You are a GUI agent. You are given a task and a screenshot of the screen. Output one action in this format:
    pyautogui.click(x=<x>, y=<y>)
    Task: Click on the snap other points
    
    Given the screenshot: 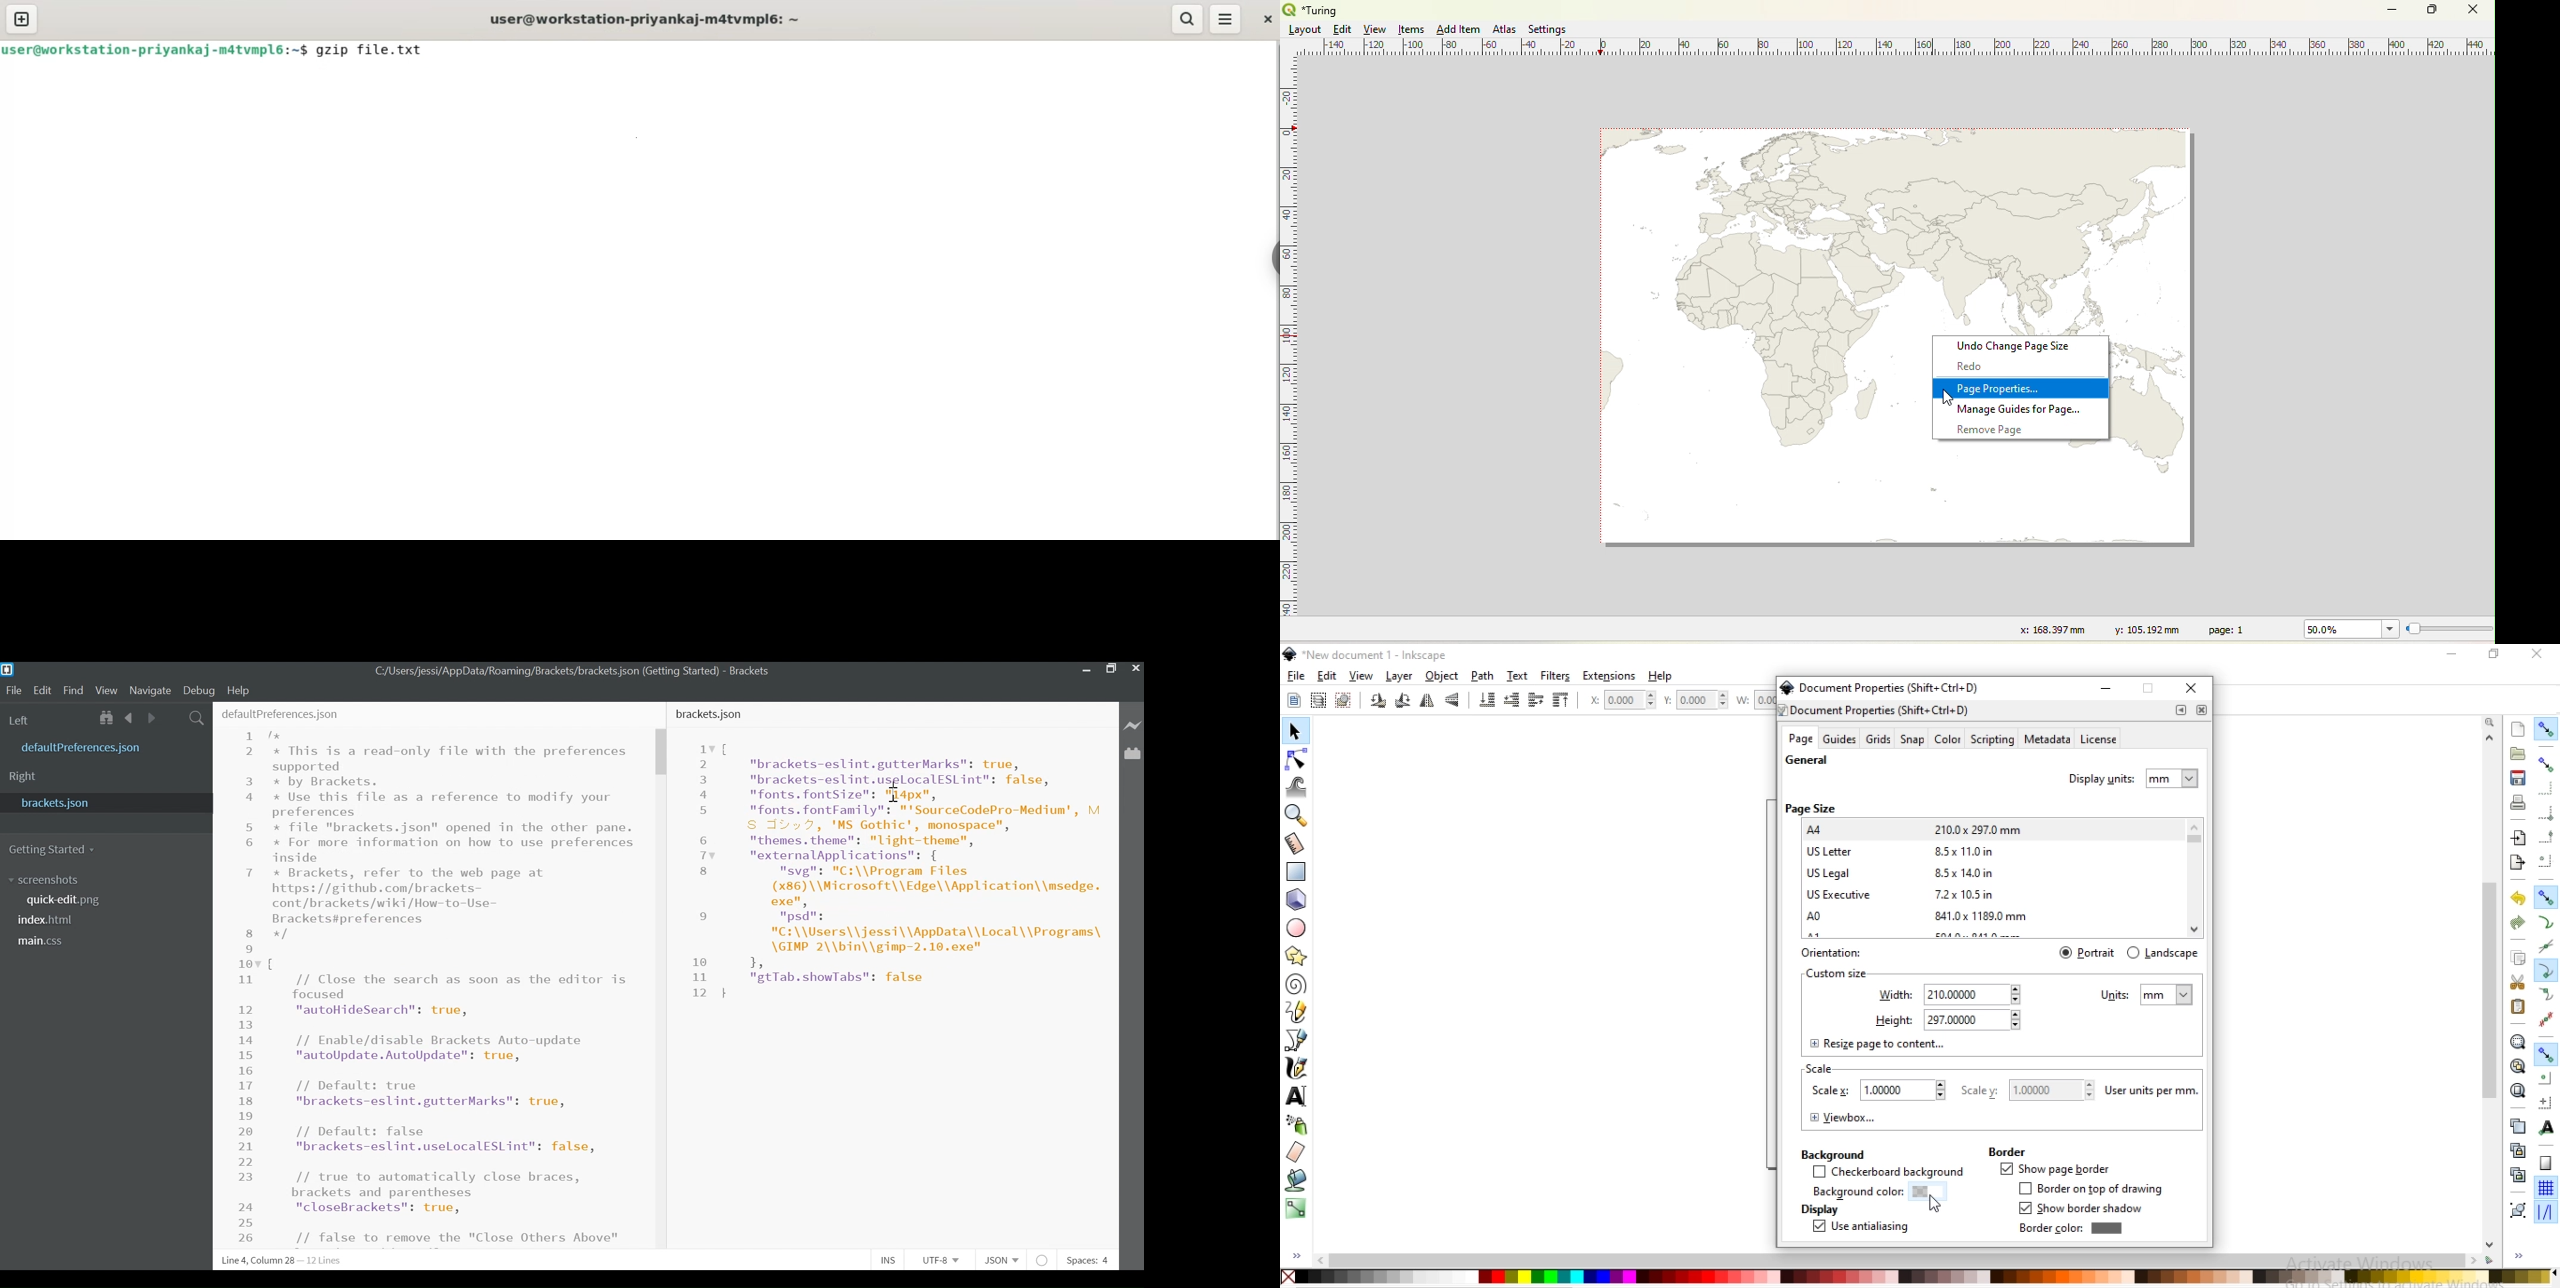 What is the action you would take?
    pyautogui.click(x=2546, y=1054)
    